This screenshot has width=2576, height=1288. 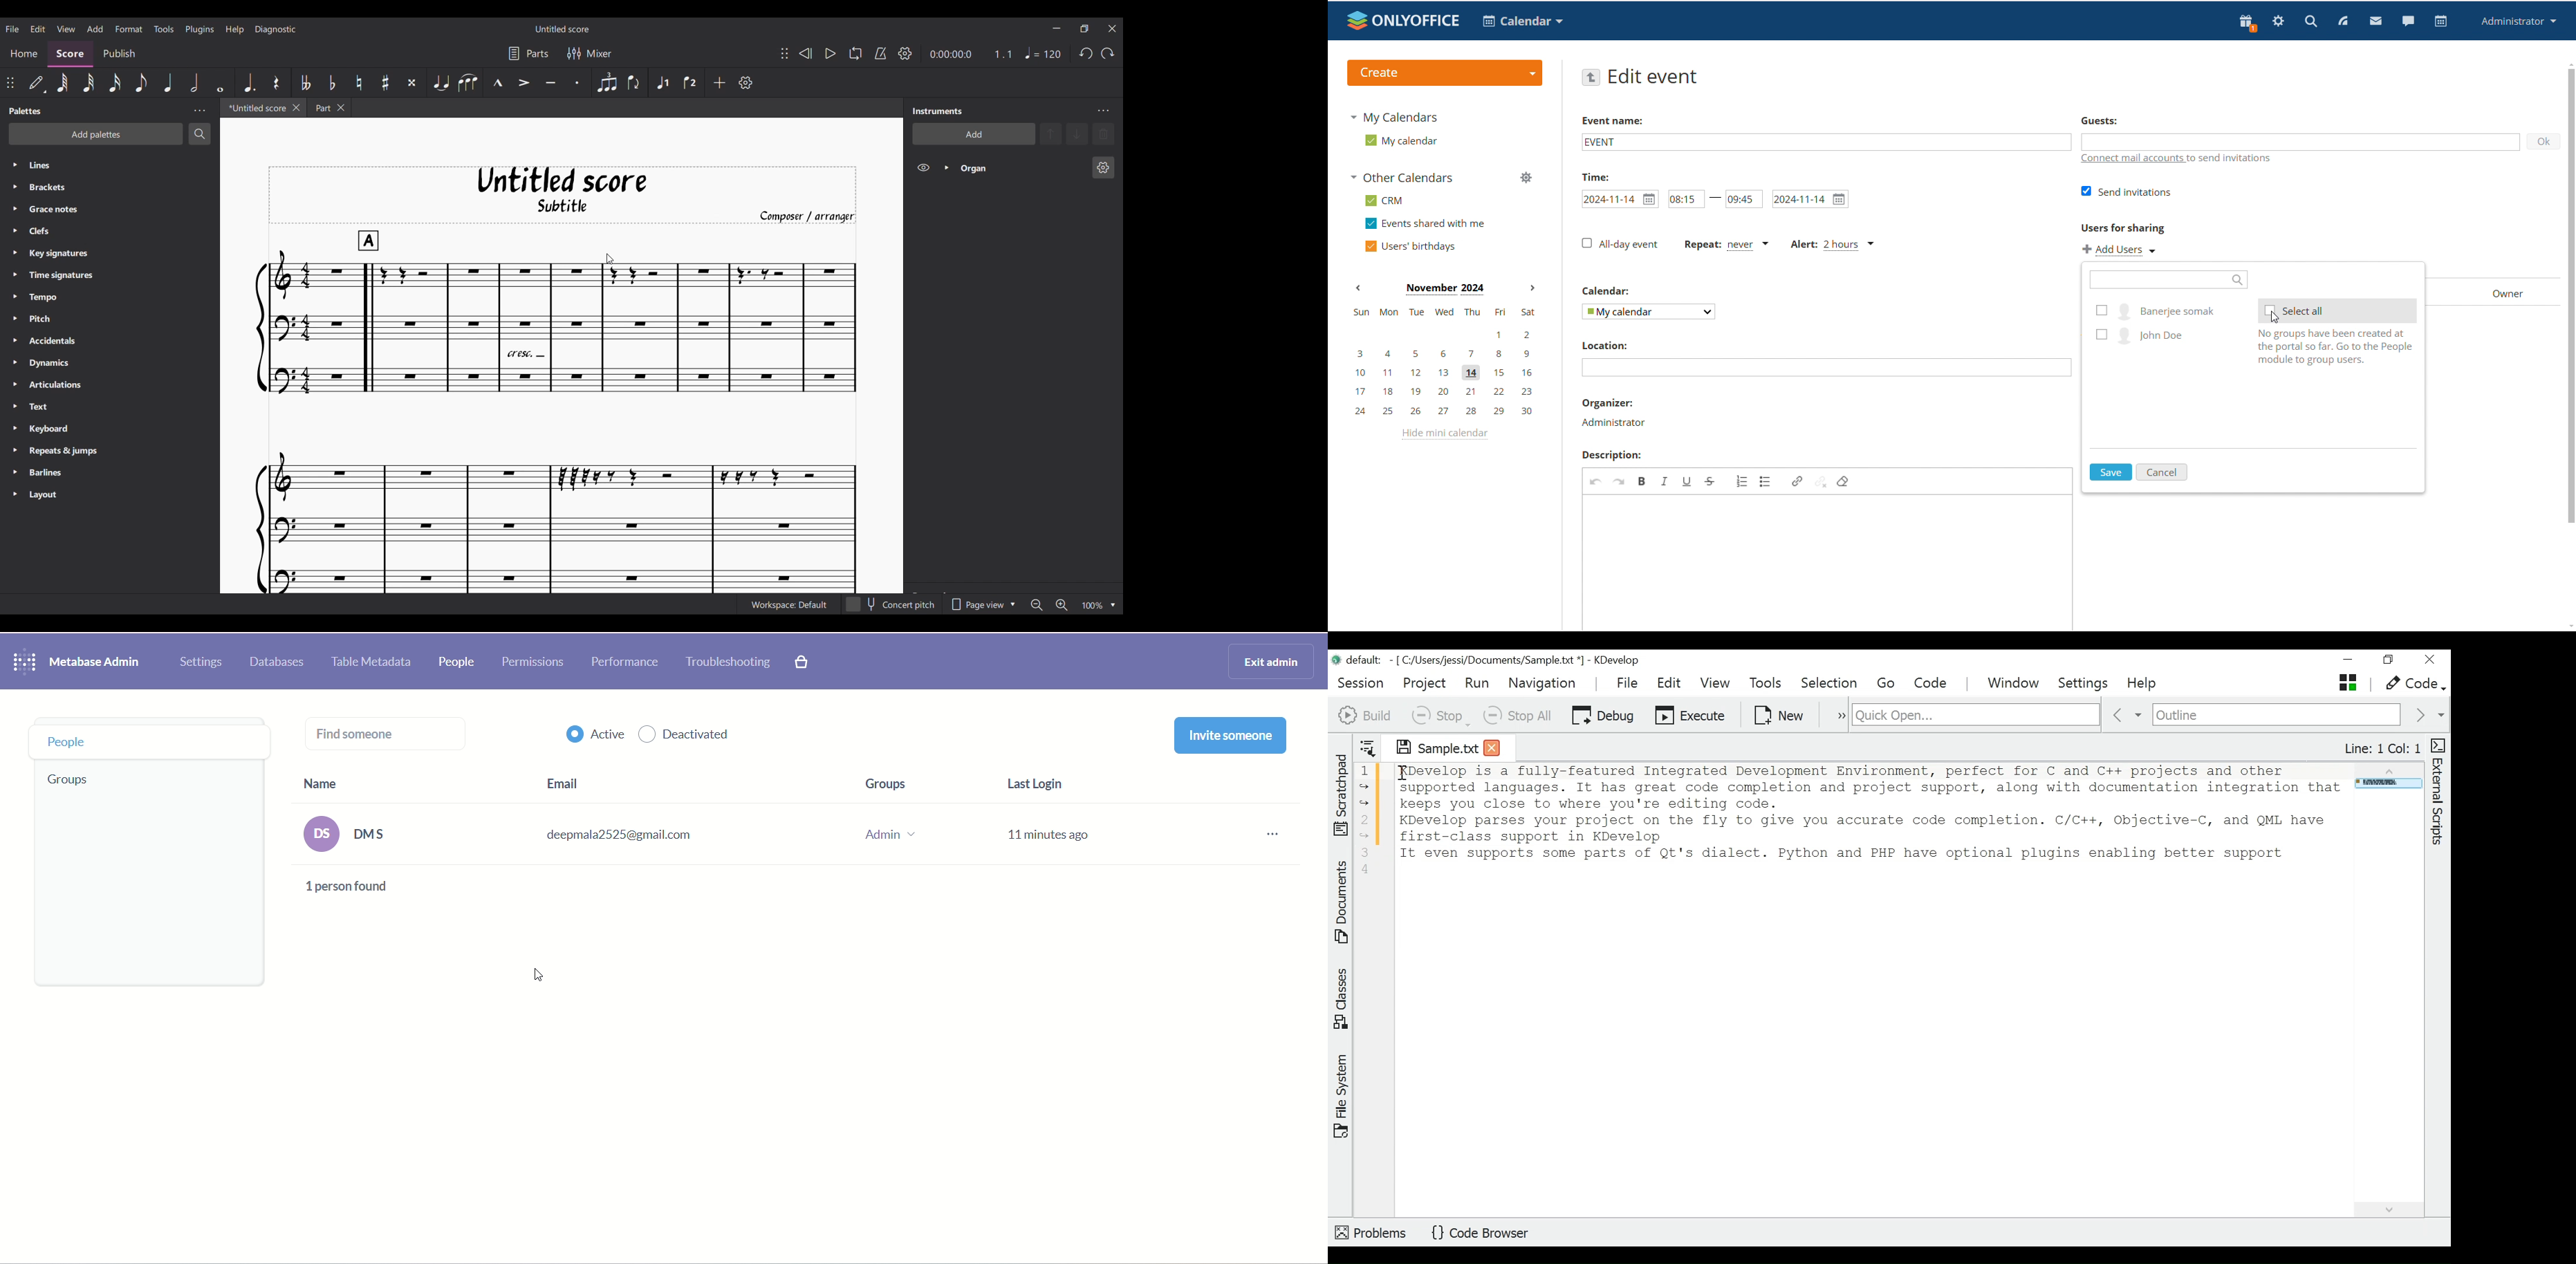 I want to click on users' birthdays, so click(x=1411, y=246).